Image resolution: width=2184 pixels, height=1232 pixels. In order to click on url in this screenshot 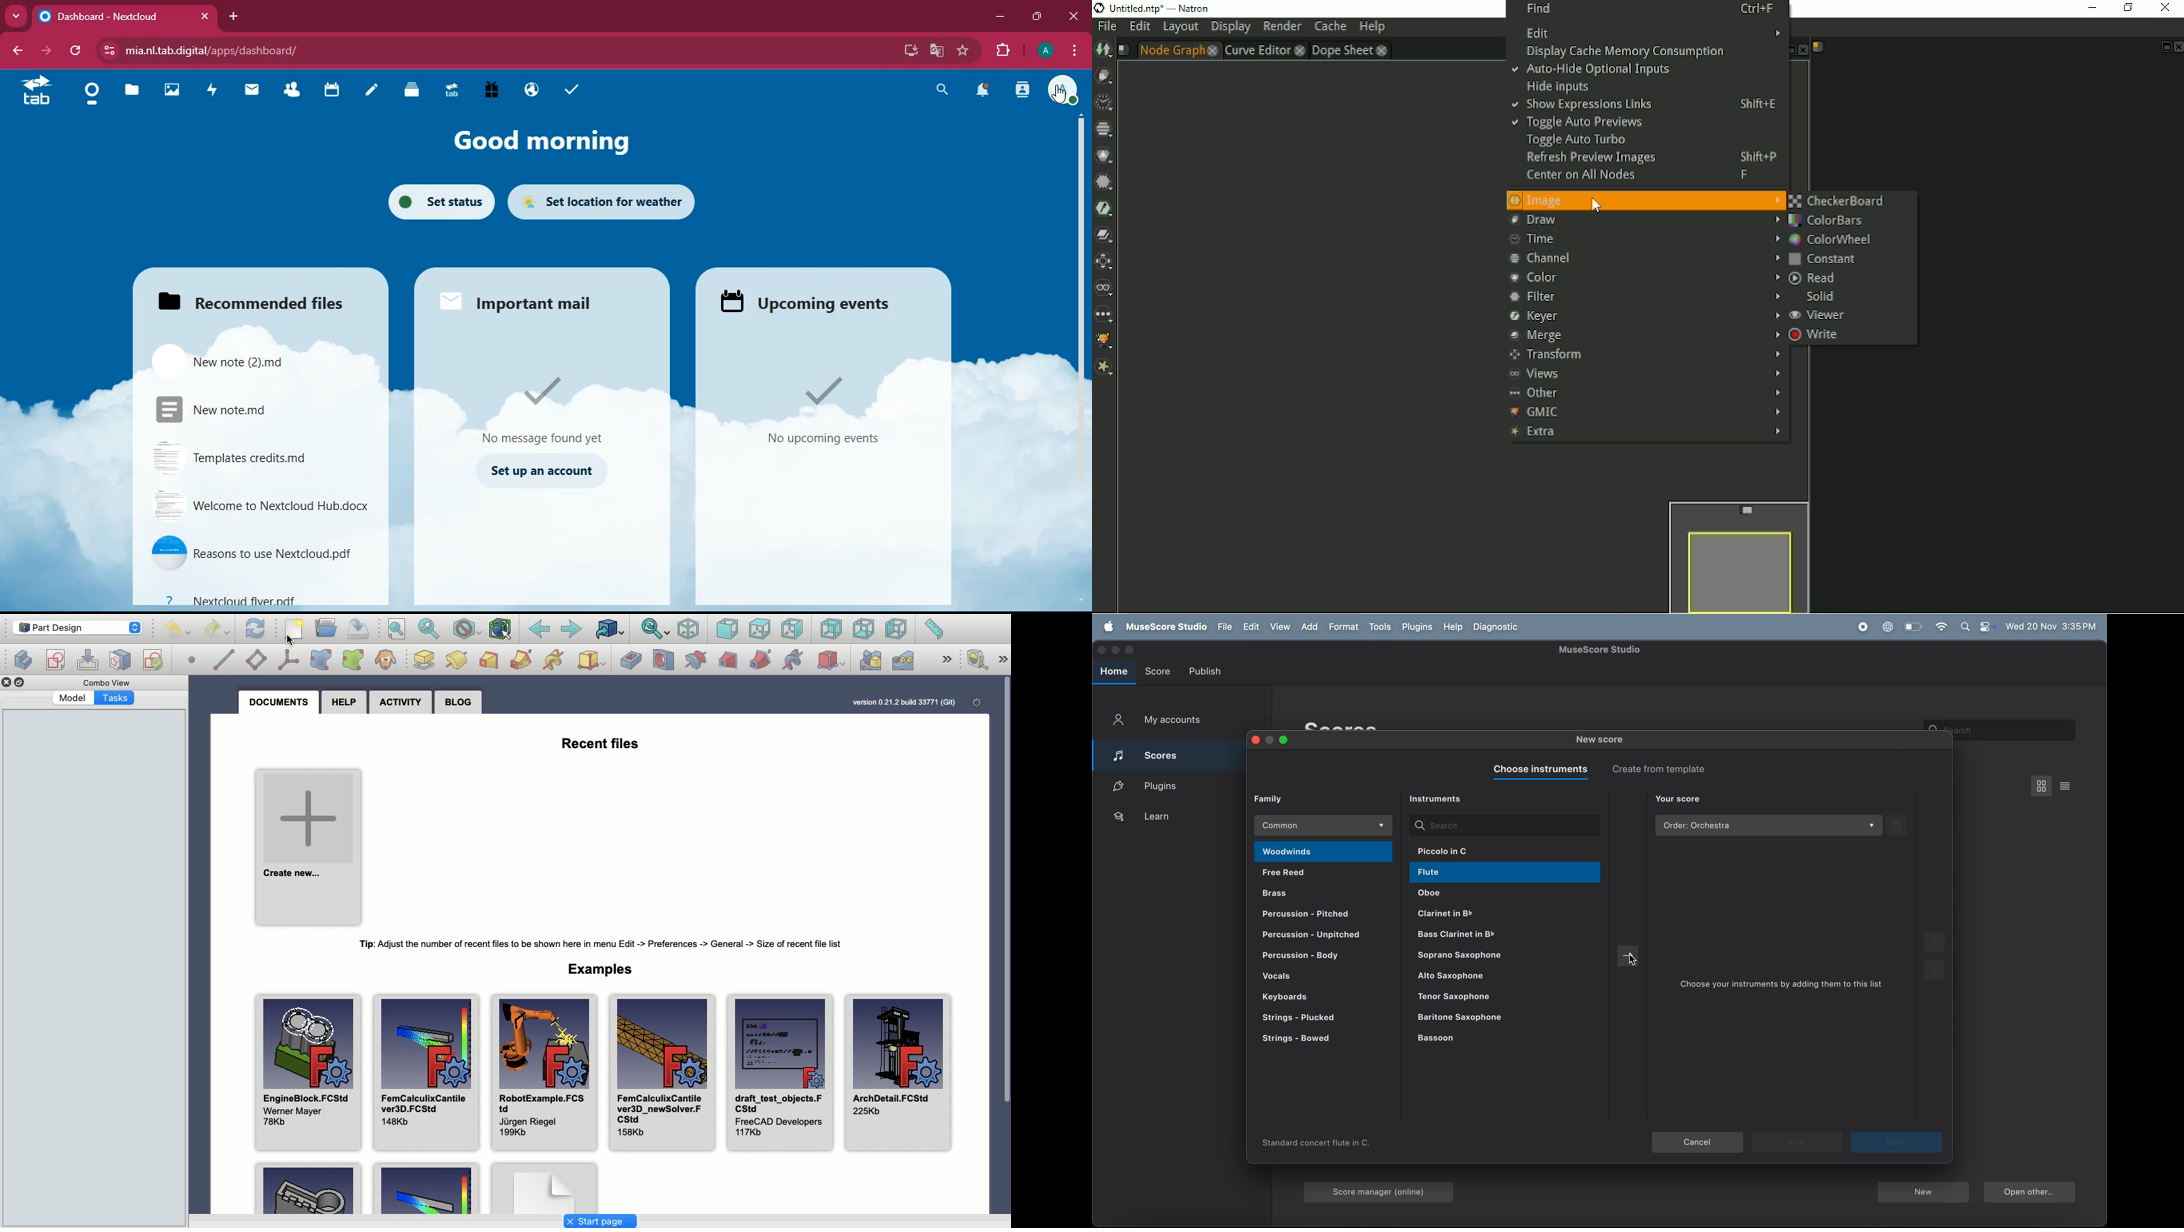, I will do `click(238, 50)`.